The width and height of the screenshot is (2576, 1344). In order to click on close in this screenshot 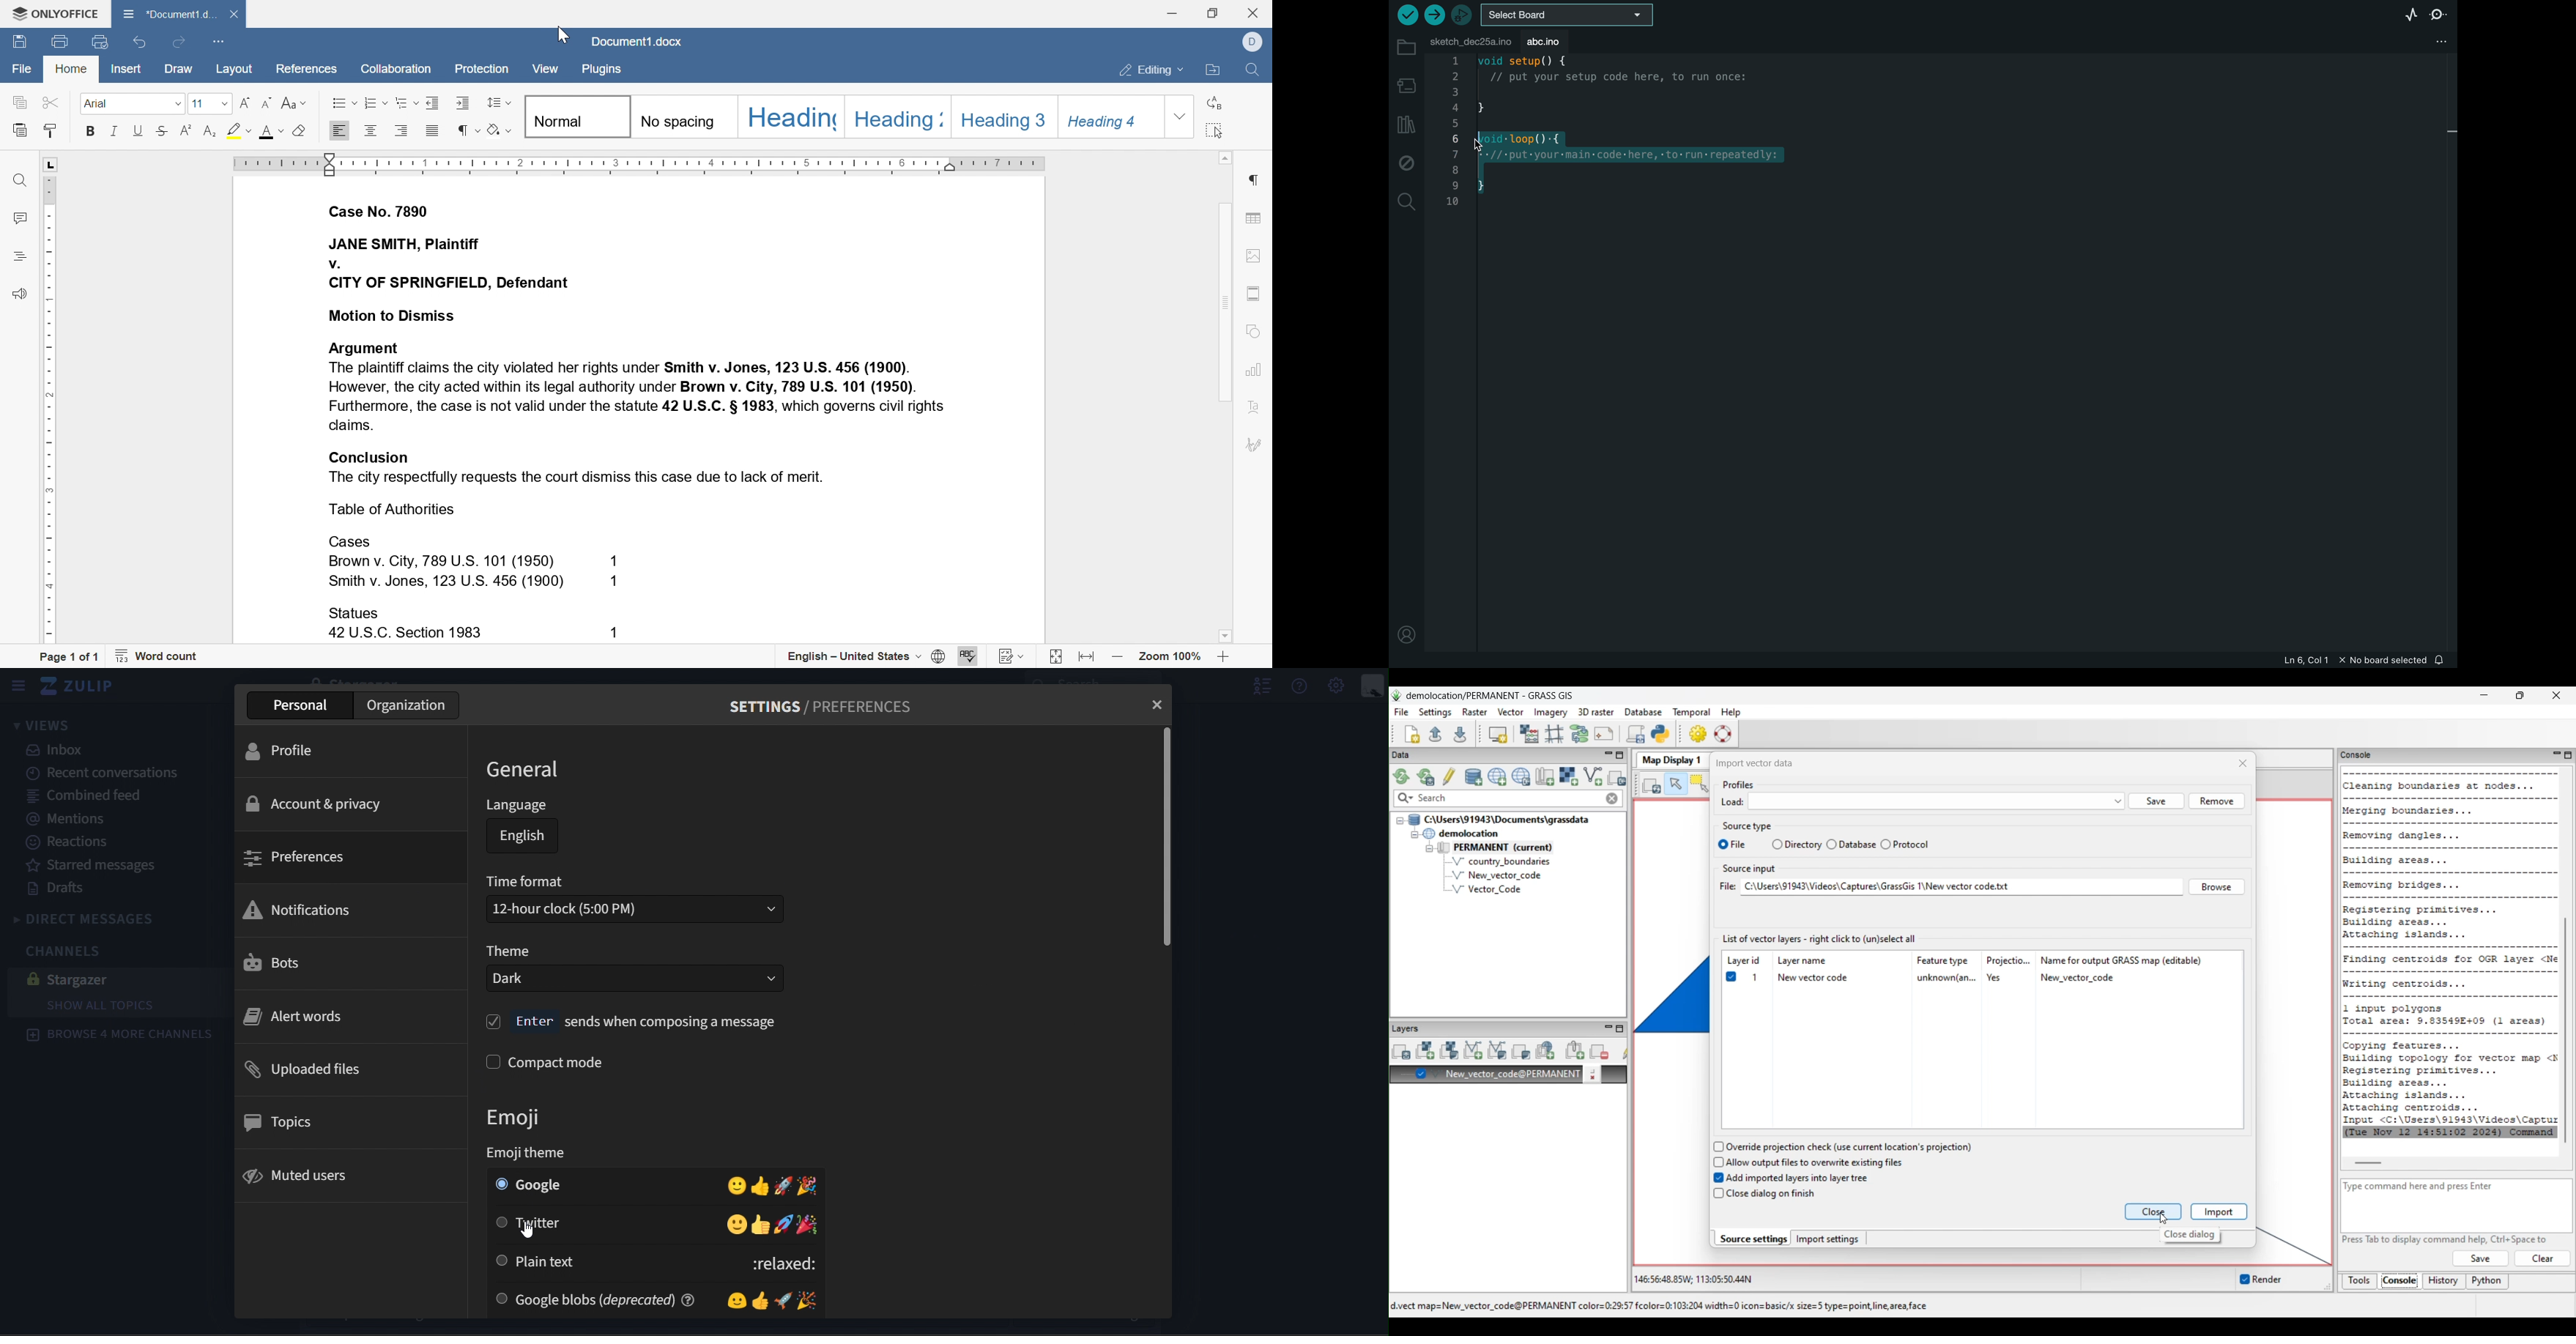, I will do `click(1158, 703)`.